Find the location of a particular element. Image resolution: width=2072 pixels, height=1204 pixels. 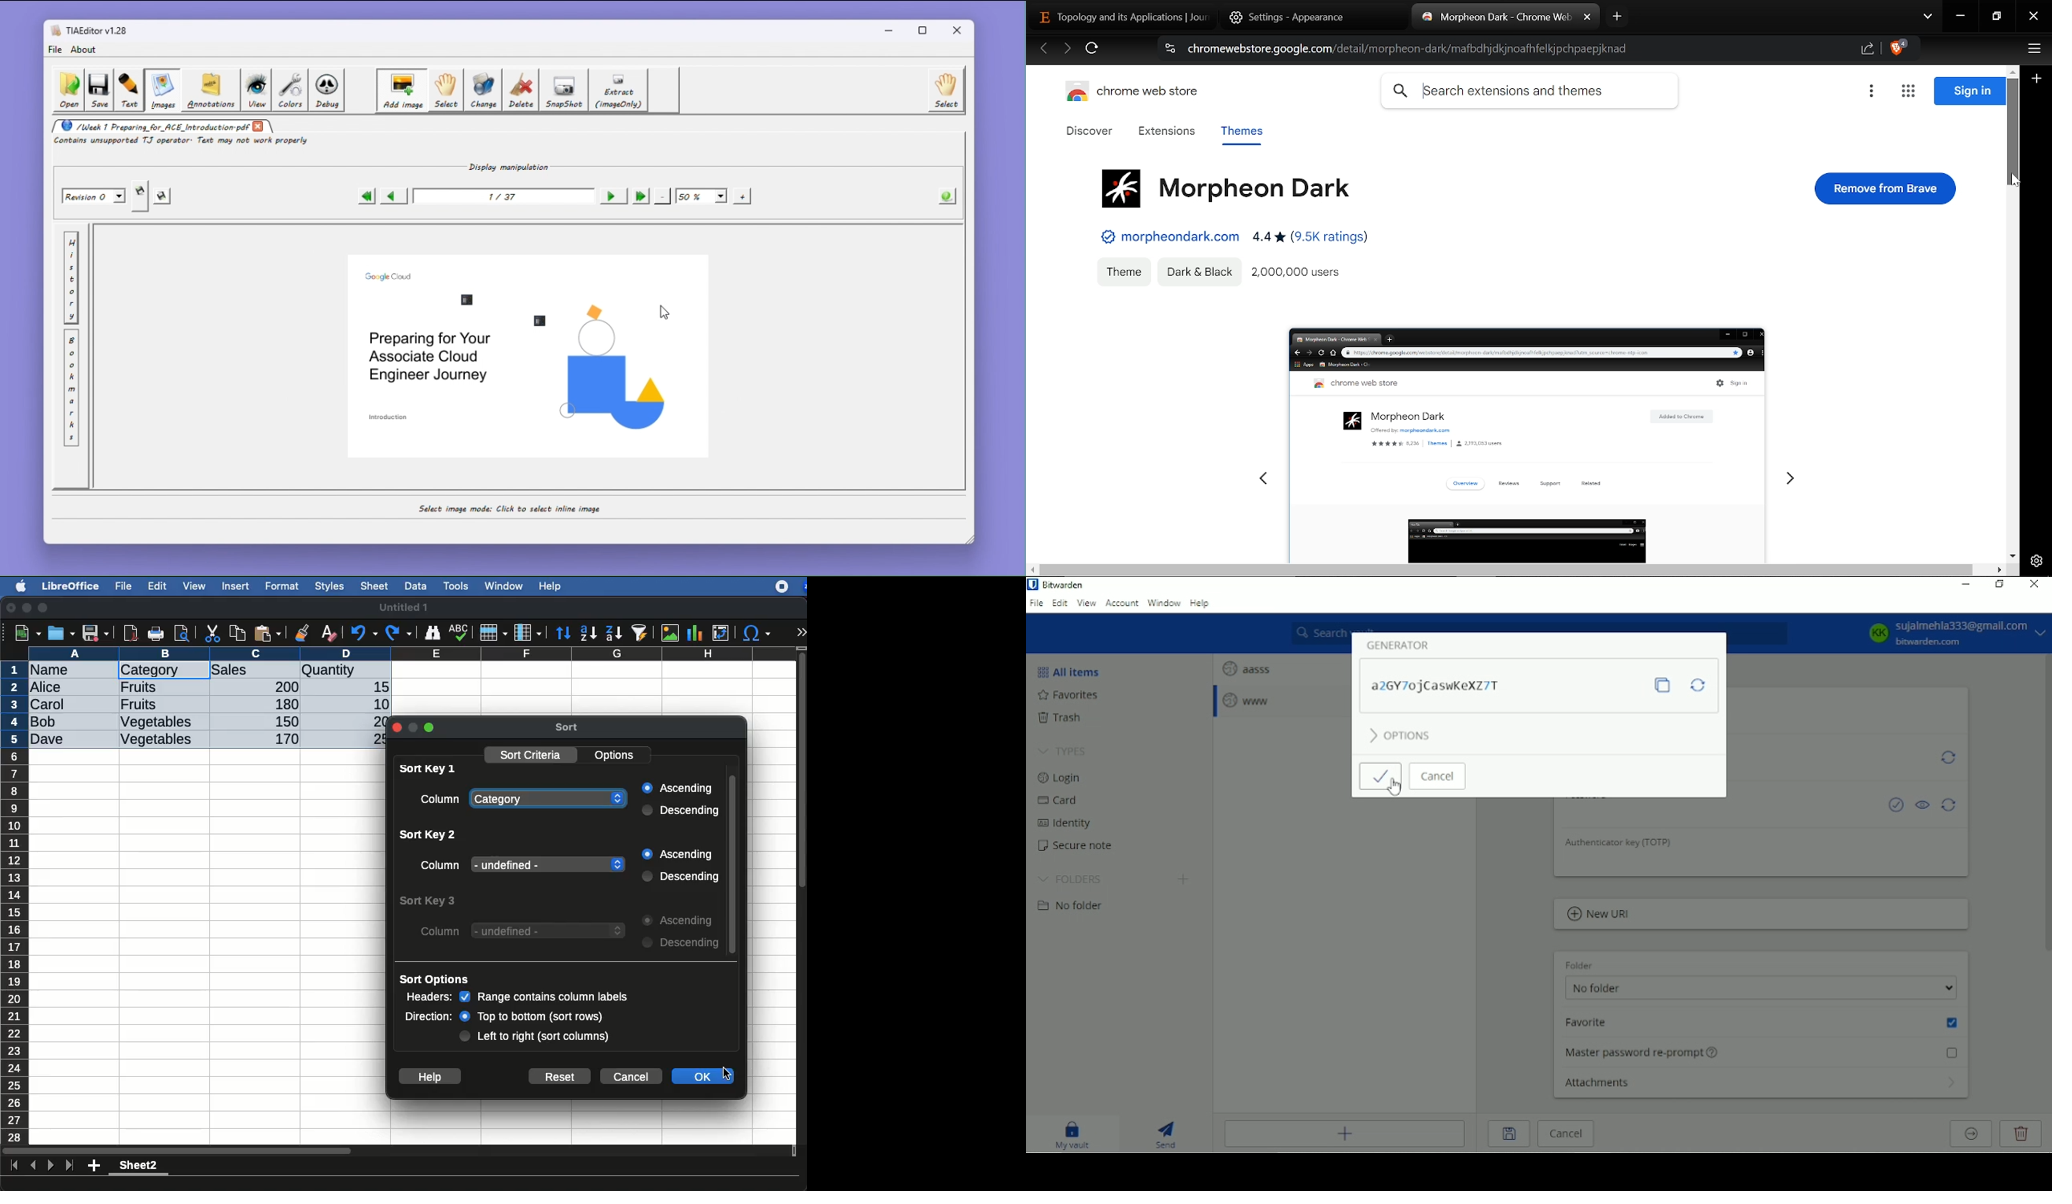

Maximize is located at coordinates (431, 727).